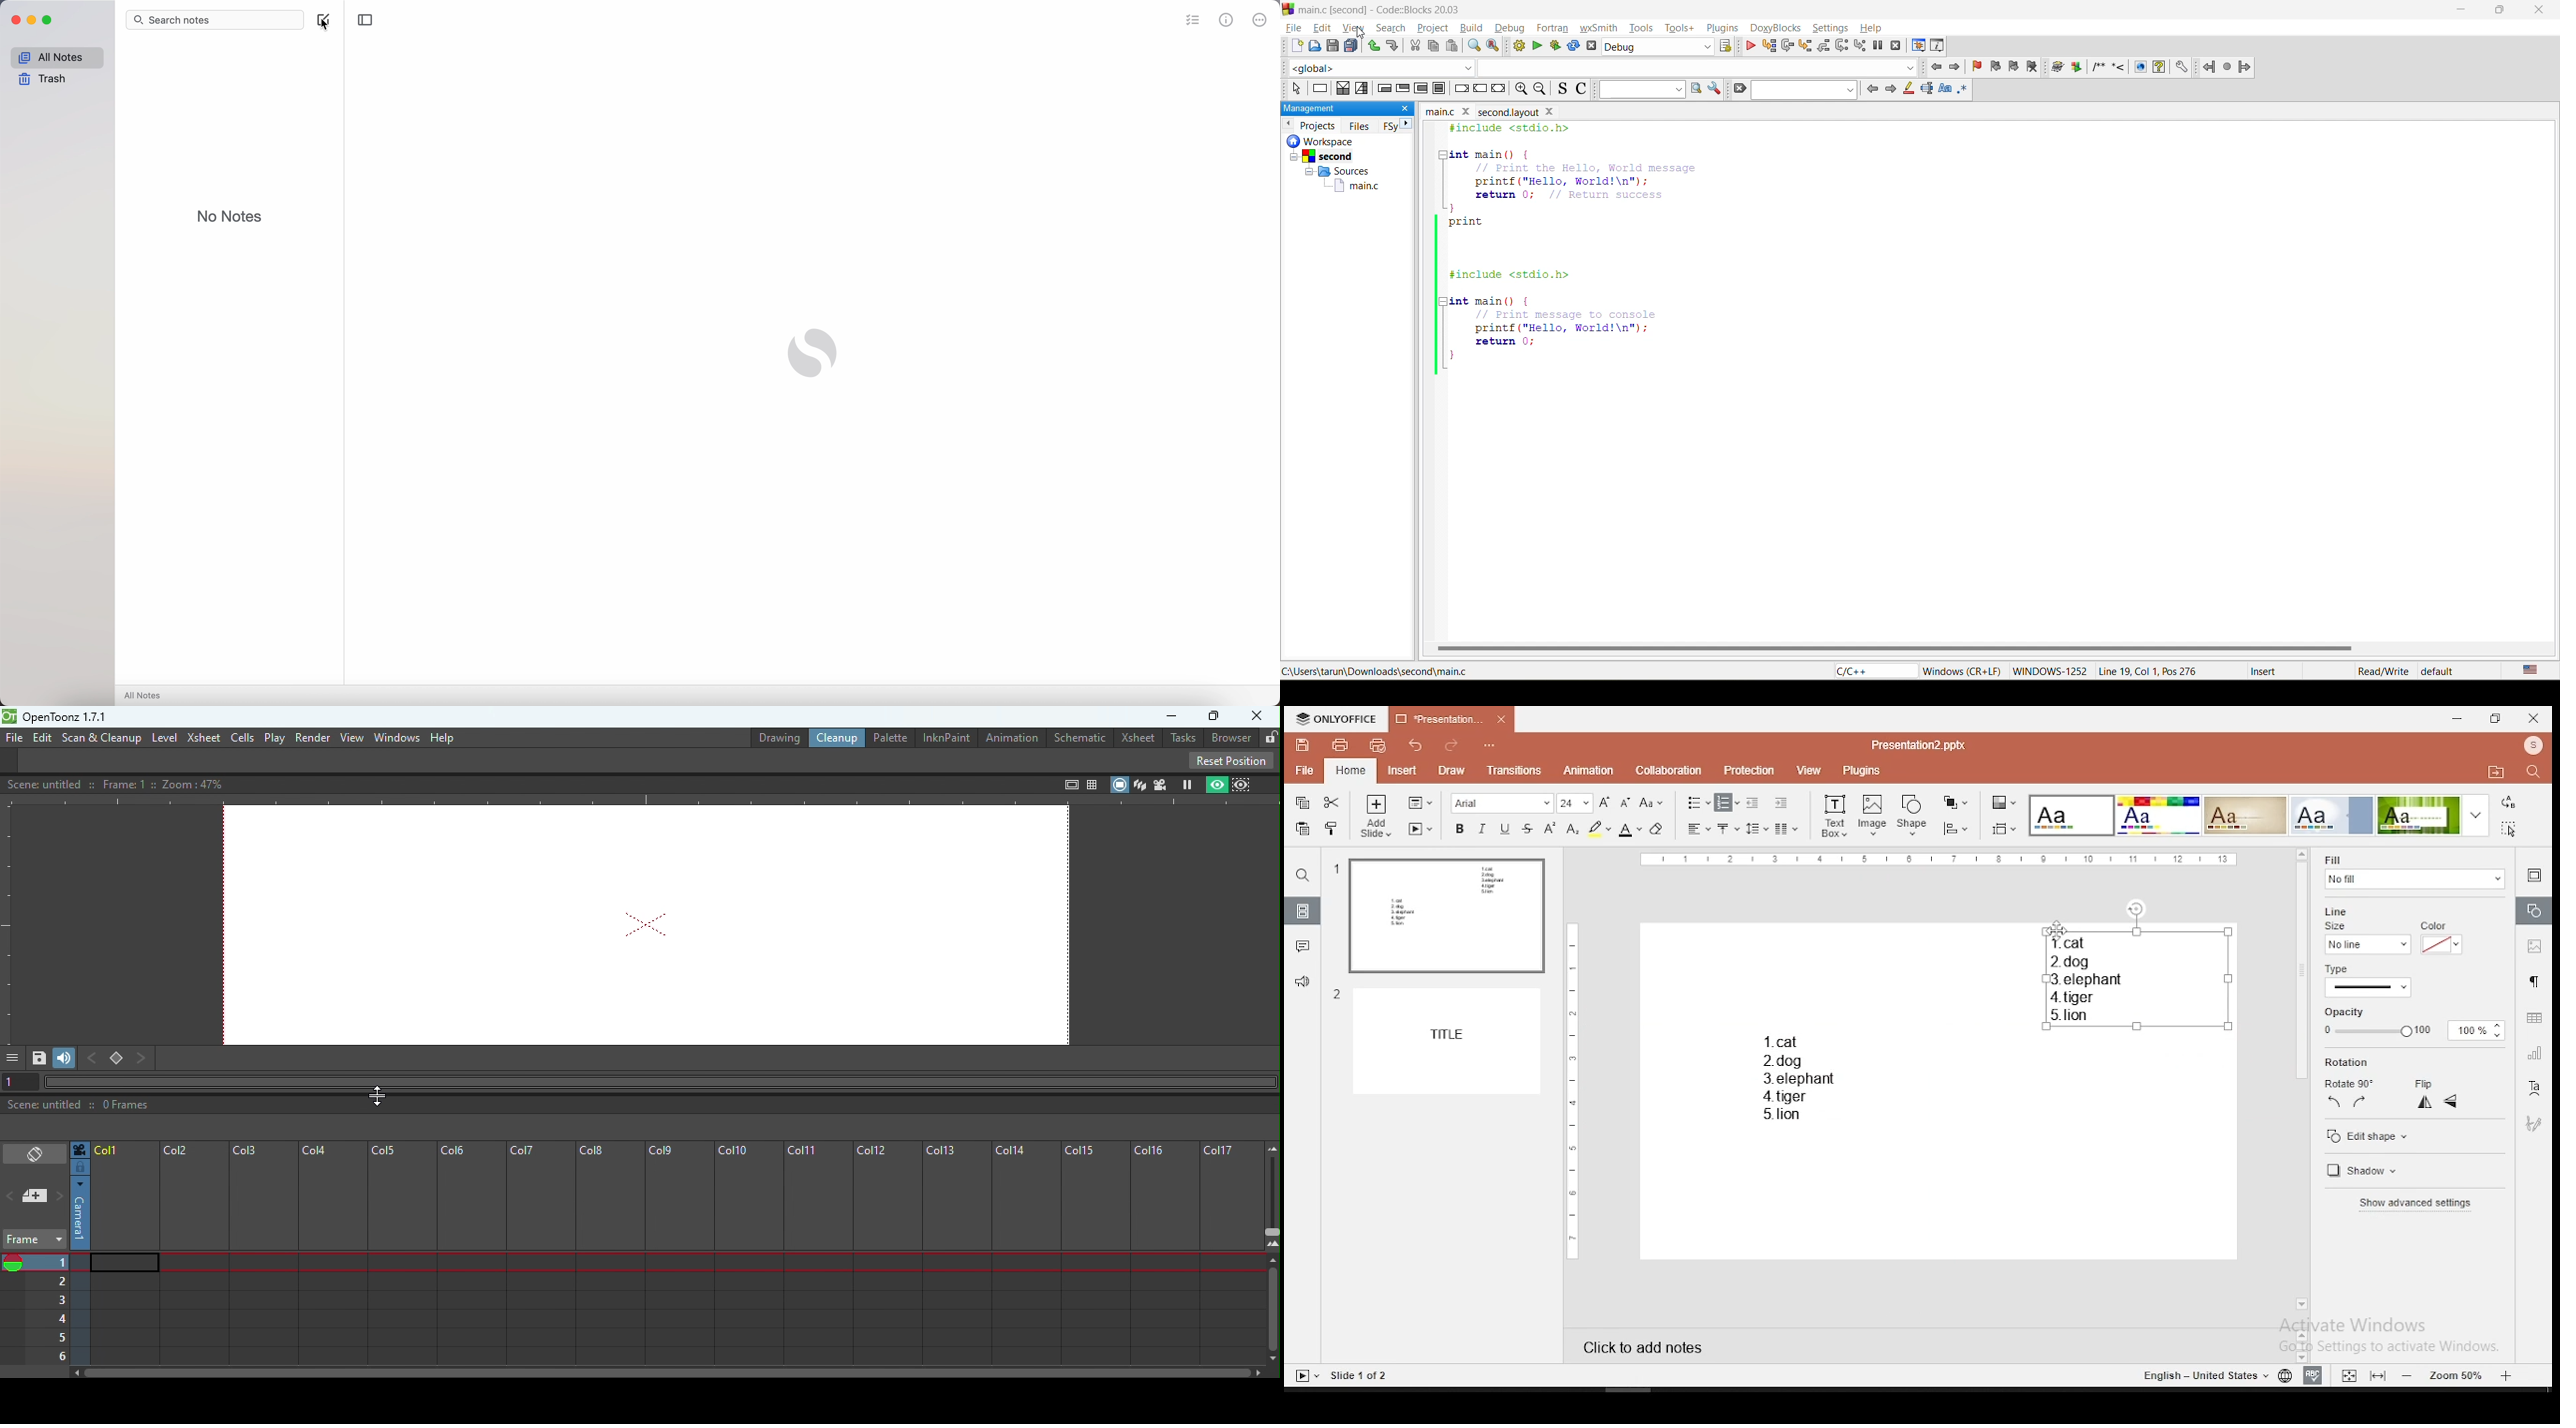  What do you see at coordinates (1343, 89) in the screenshot?
I see `decision` at bounding box center [1343, 89].